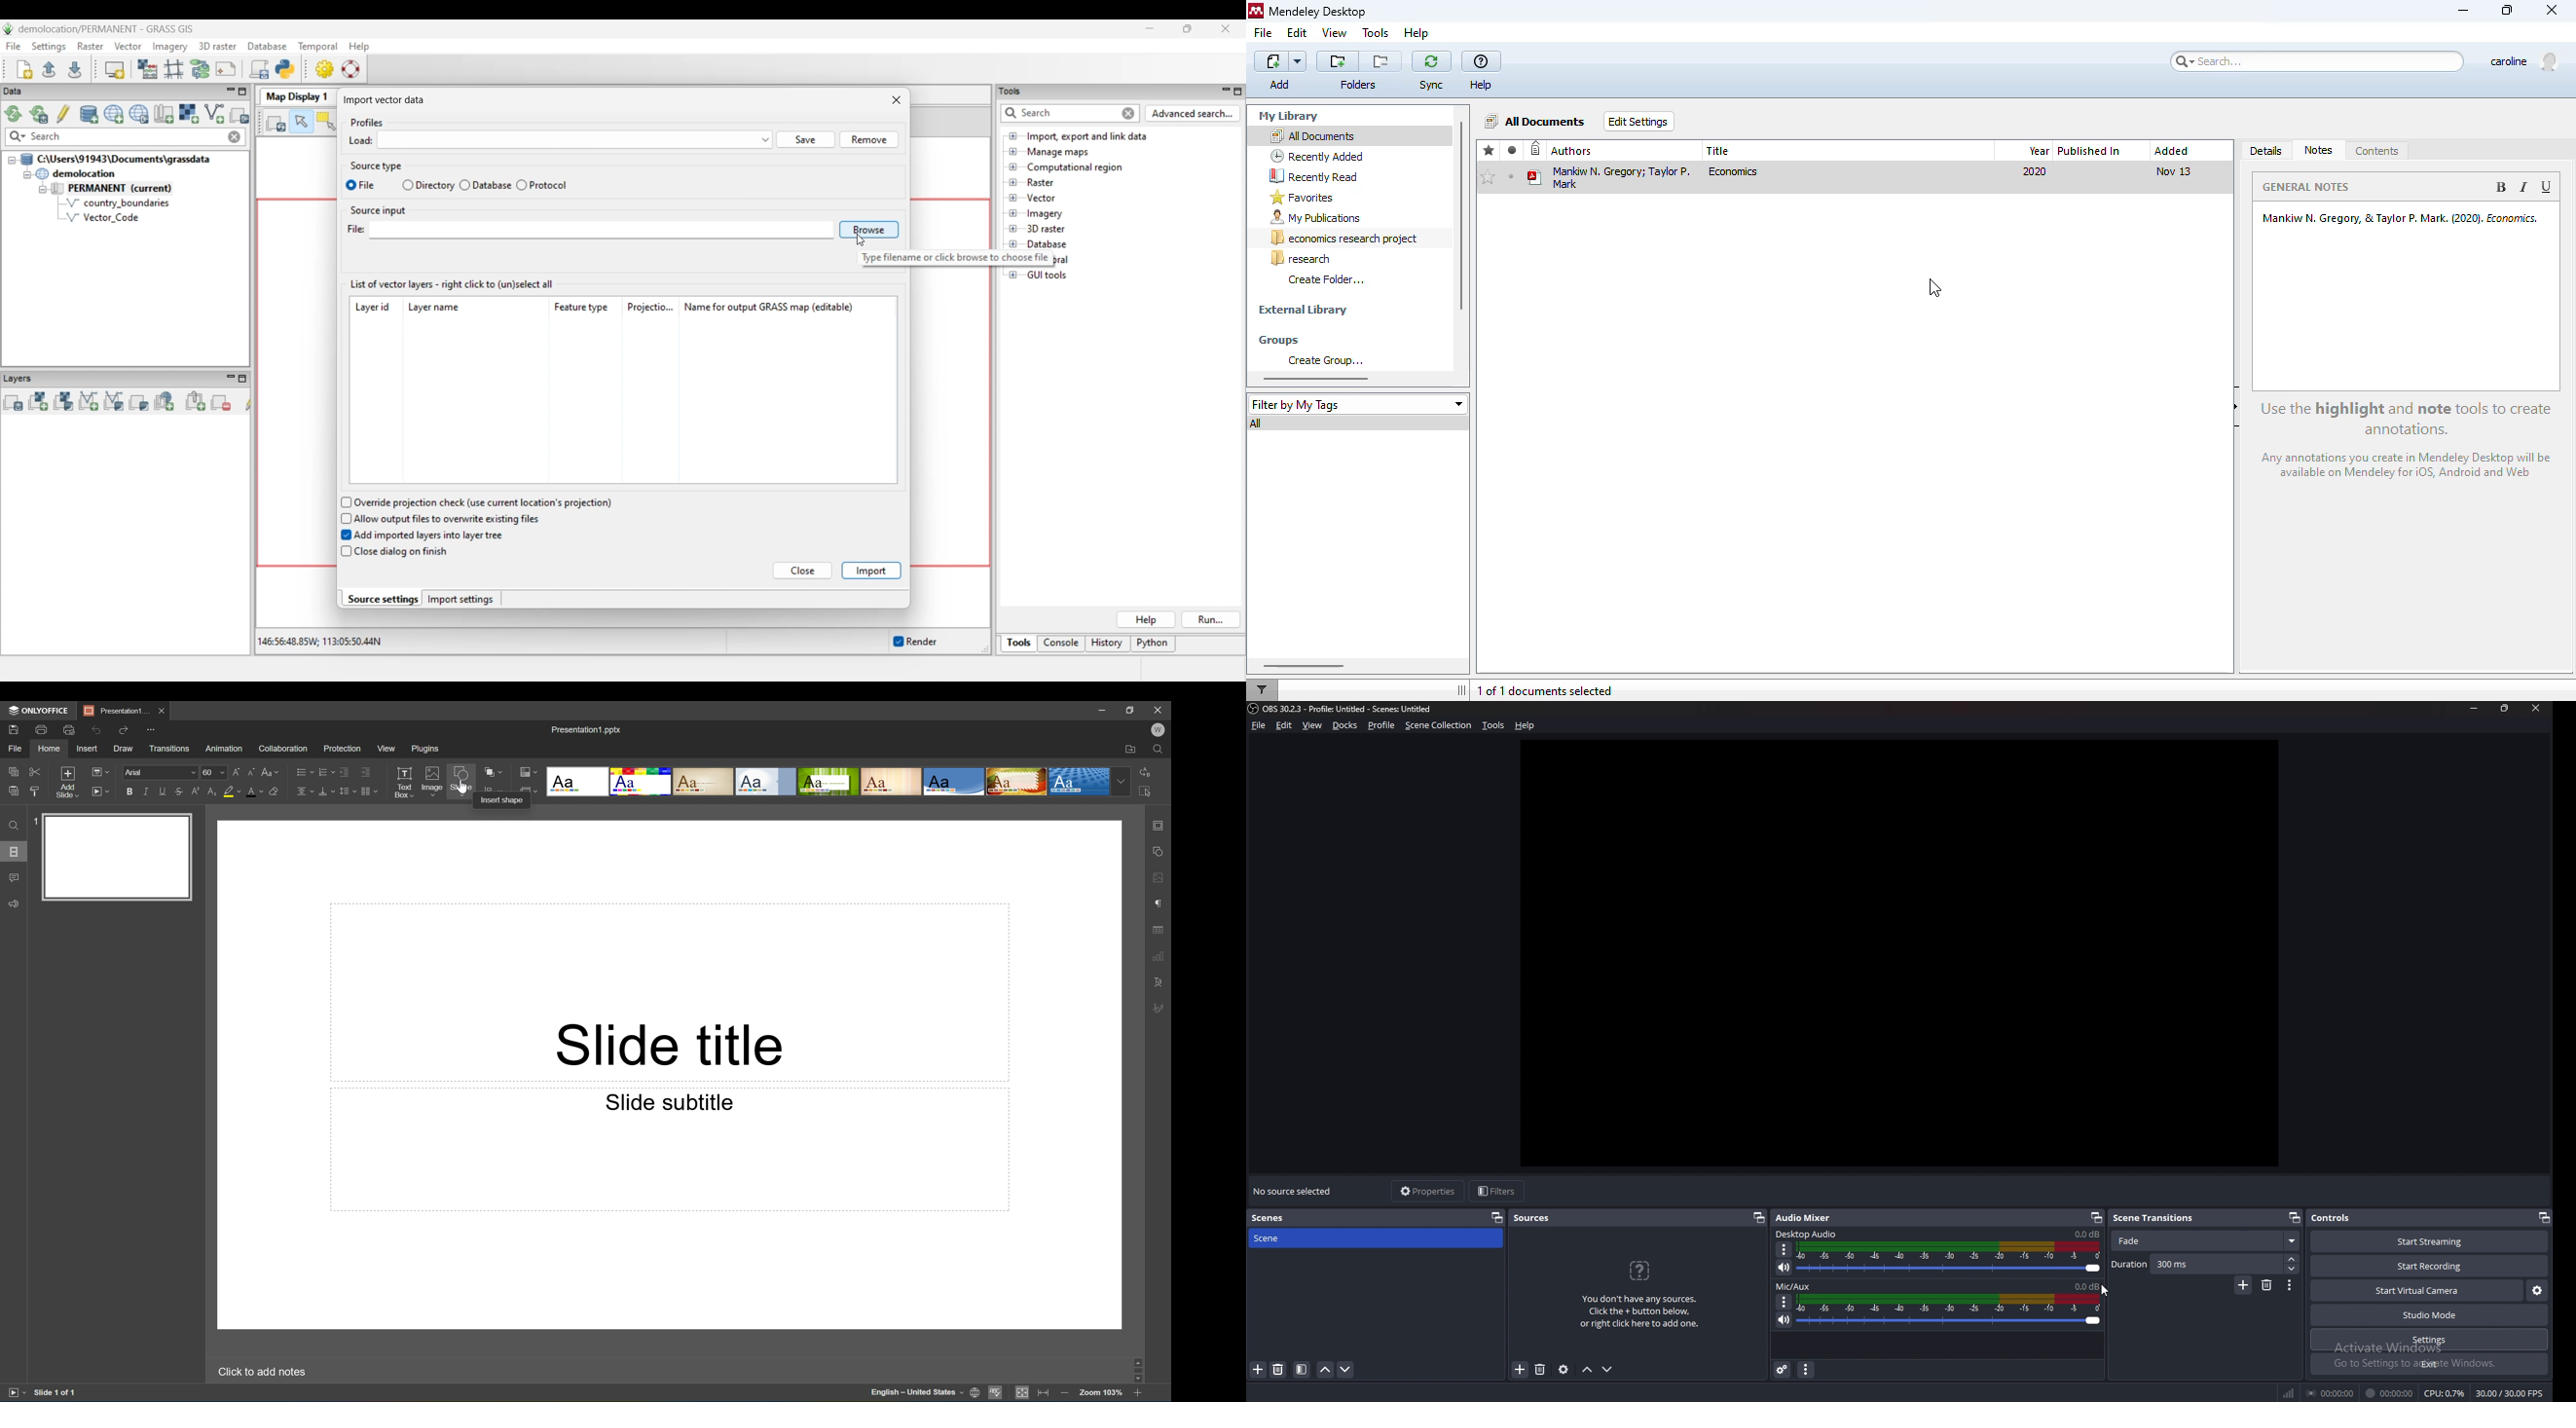  I want to click on sources, so click(1536, 1218).